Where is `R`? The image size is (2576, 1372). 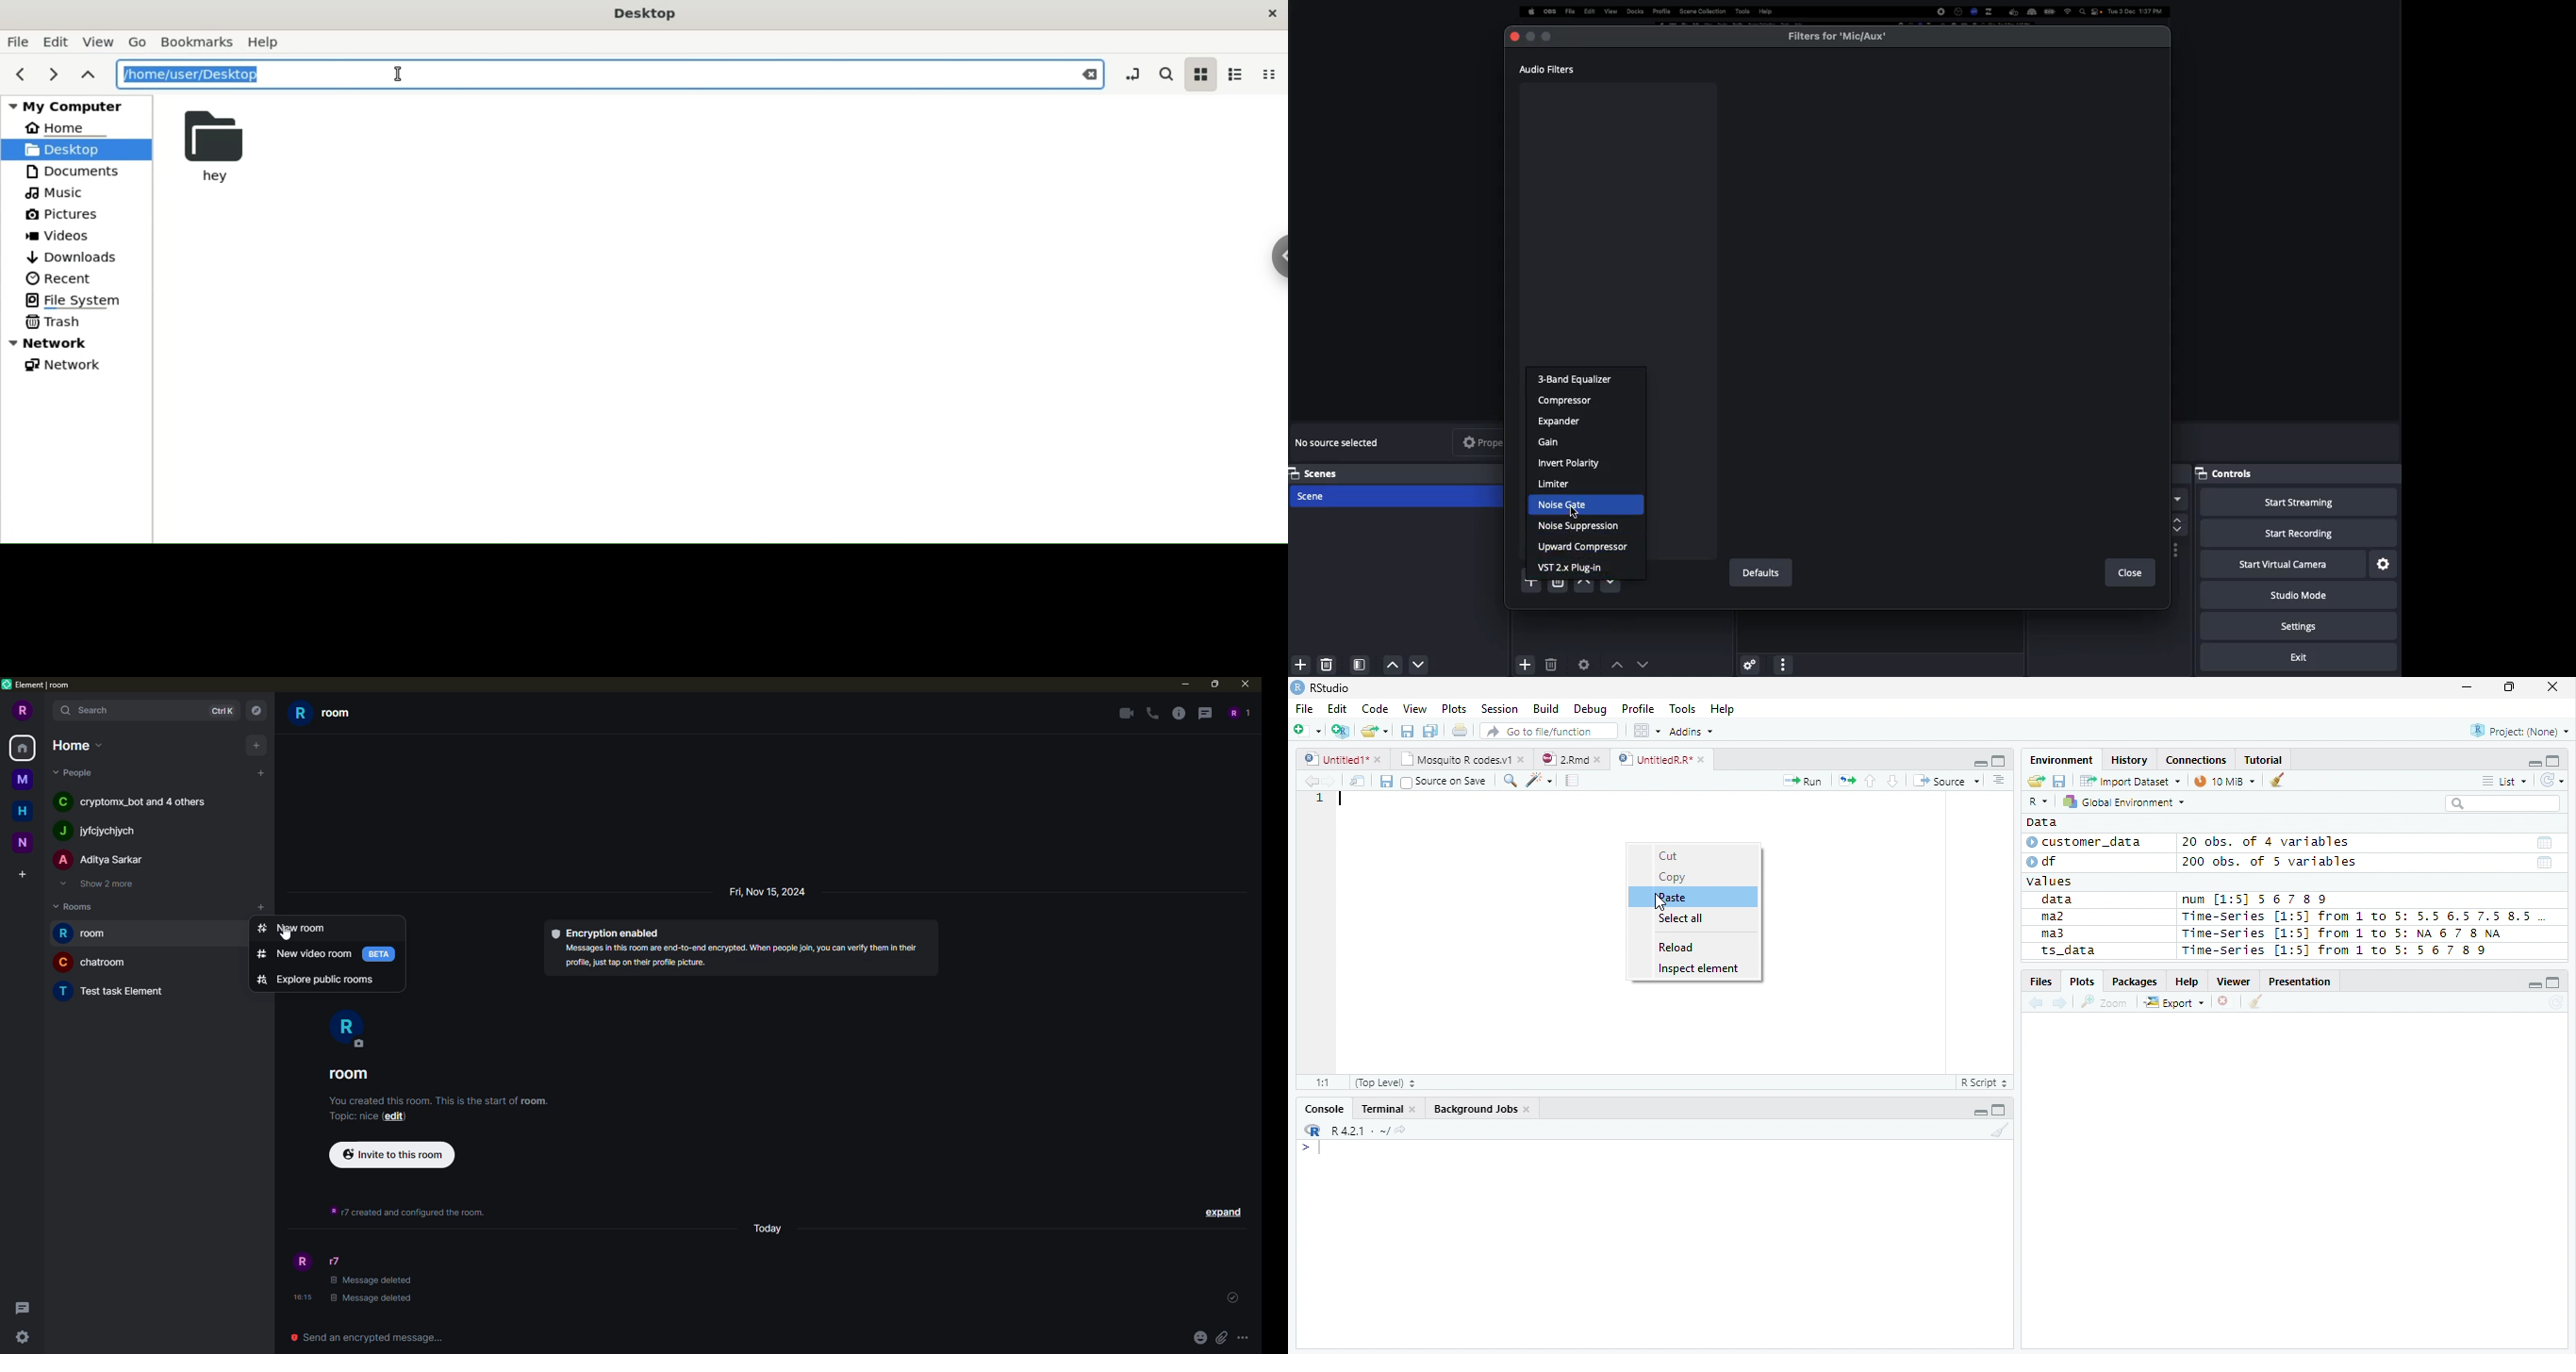
R is located at coordinates (2038, 802).